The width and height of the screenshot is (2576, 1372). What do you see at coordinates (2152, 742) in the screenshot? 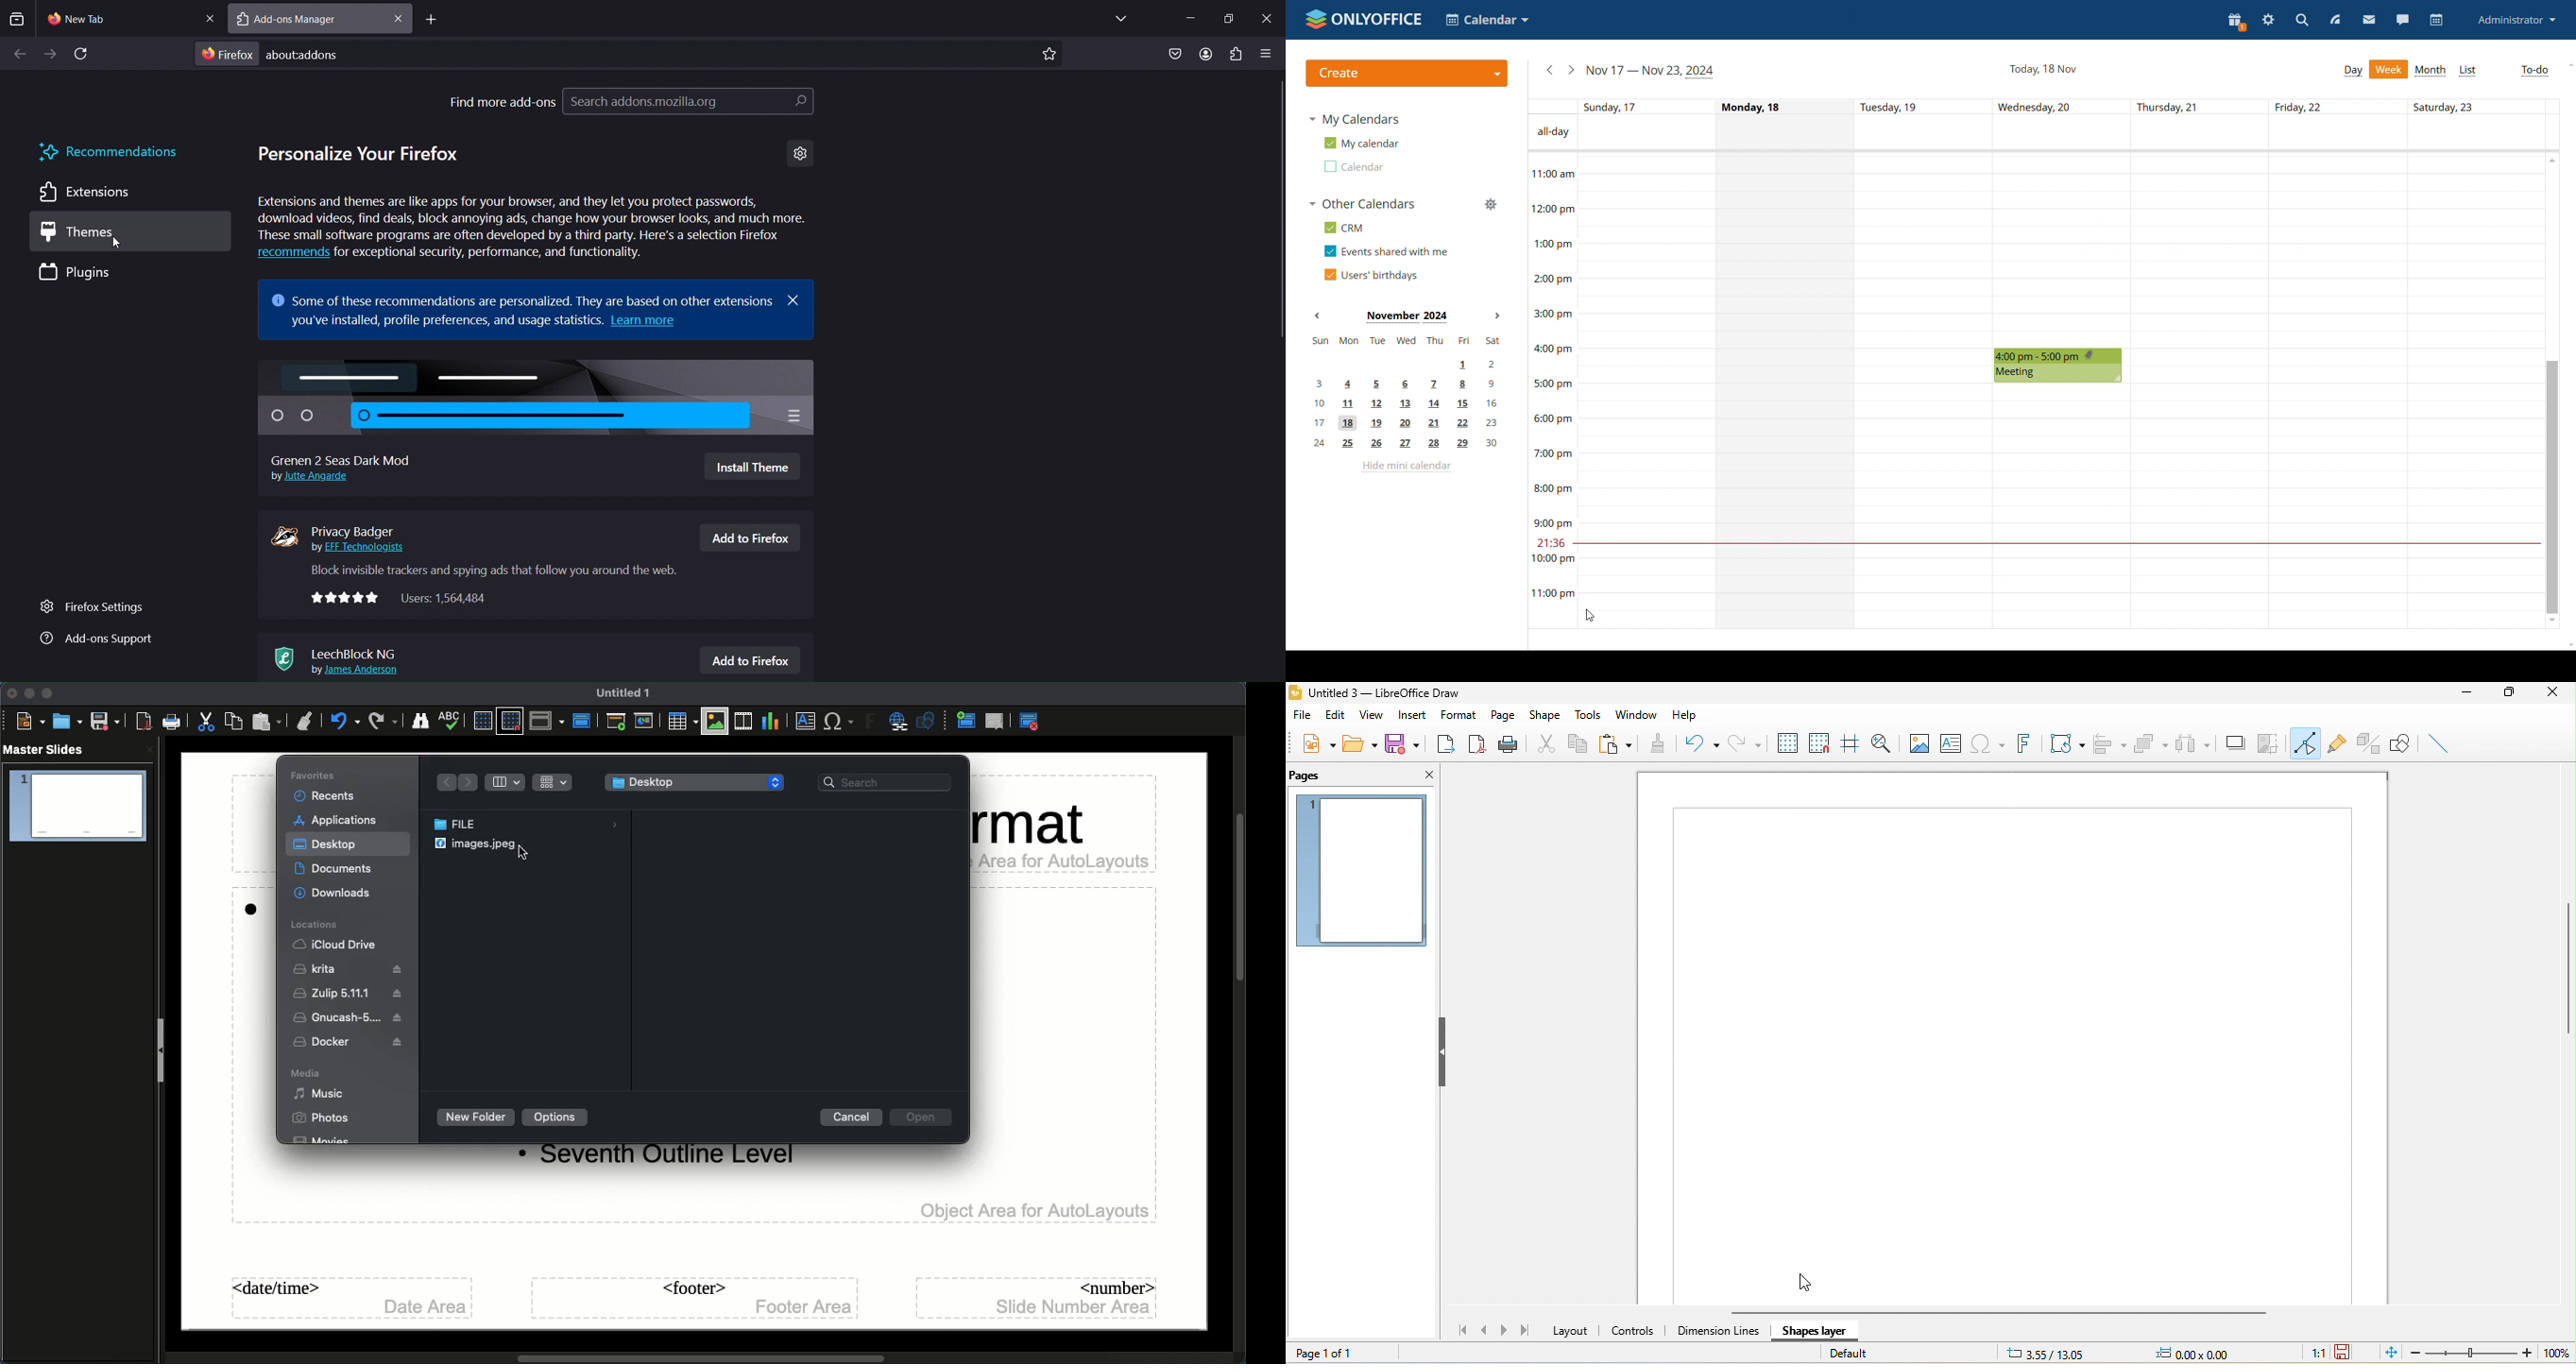
I see `arrange` at bounding box center [2152, 742].